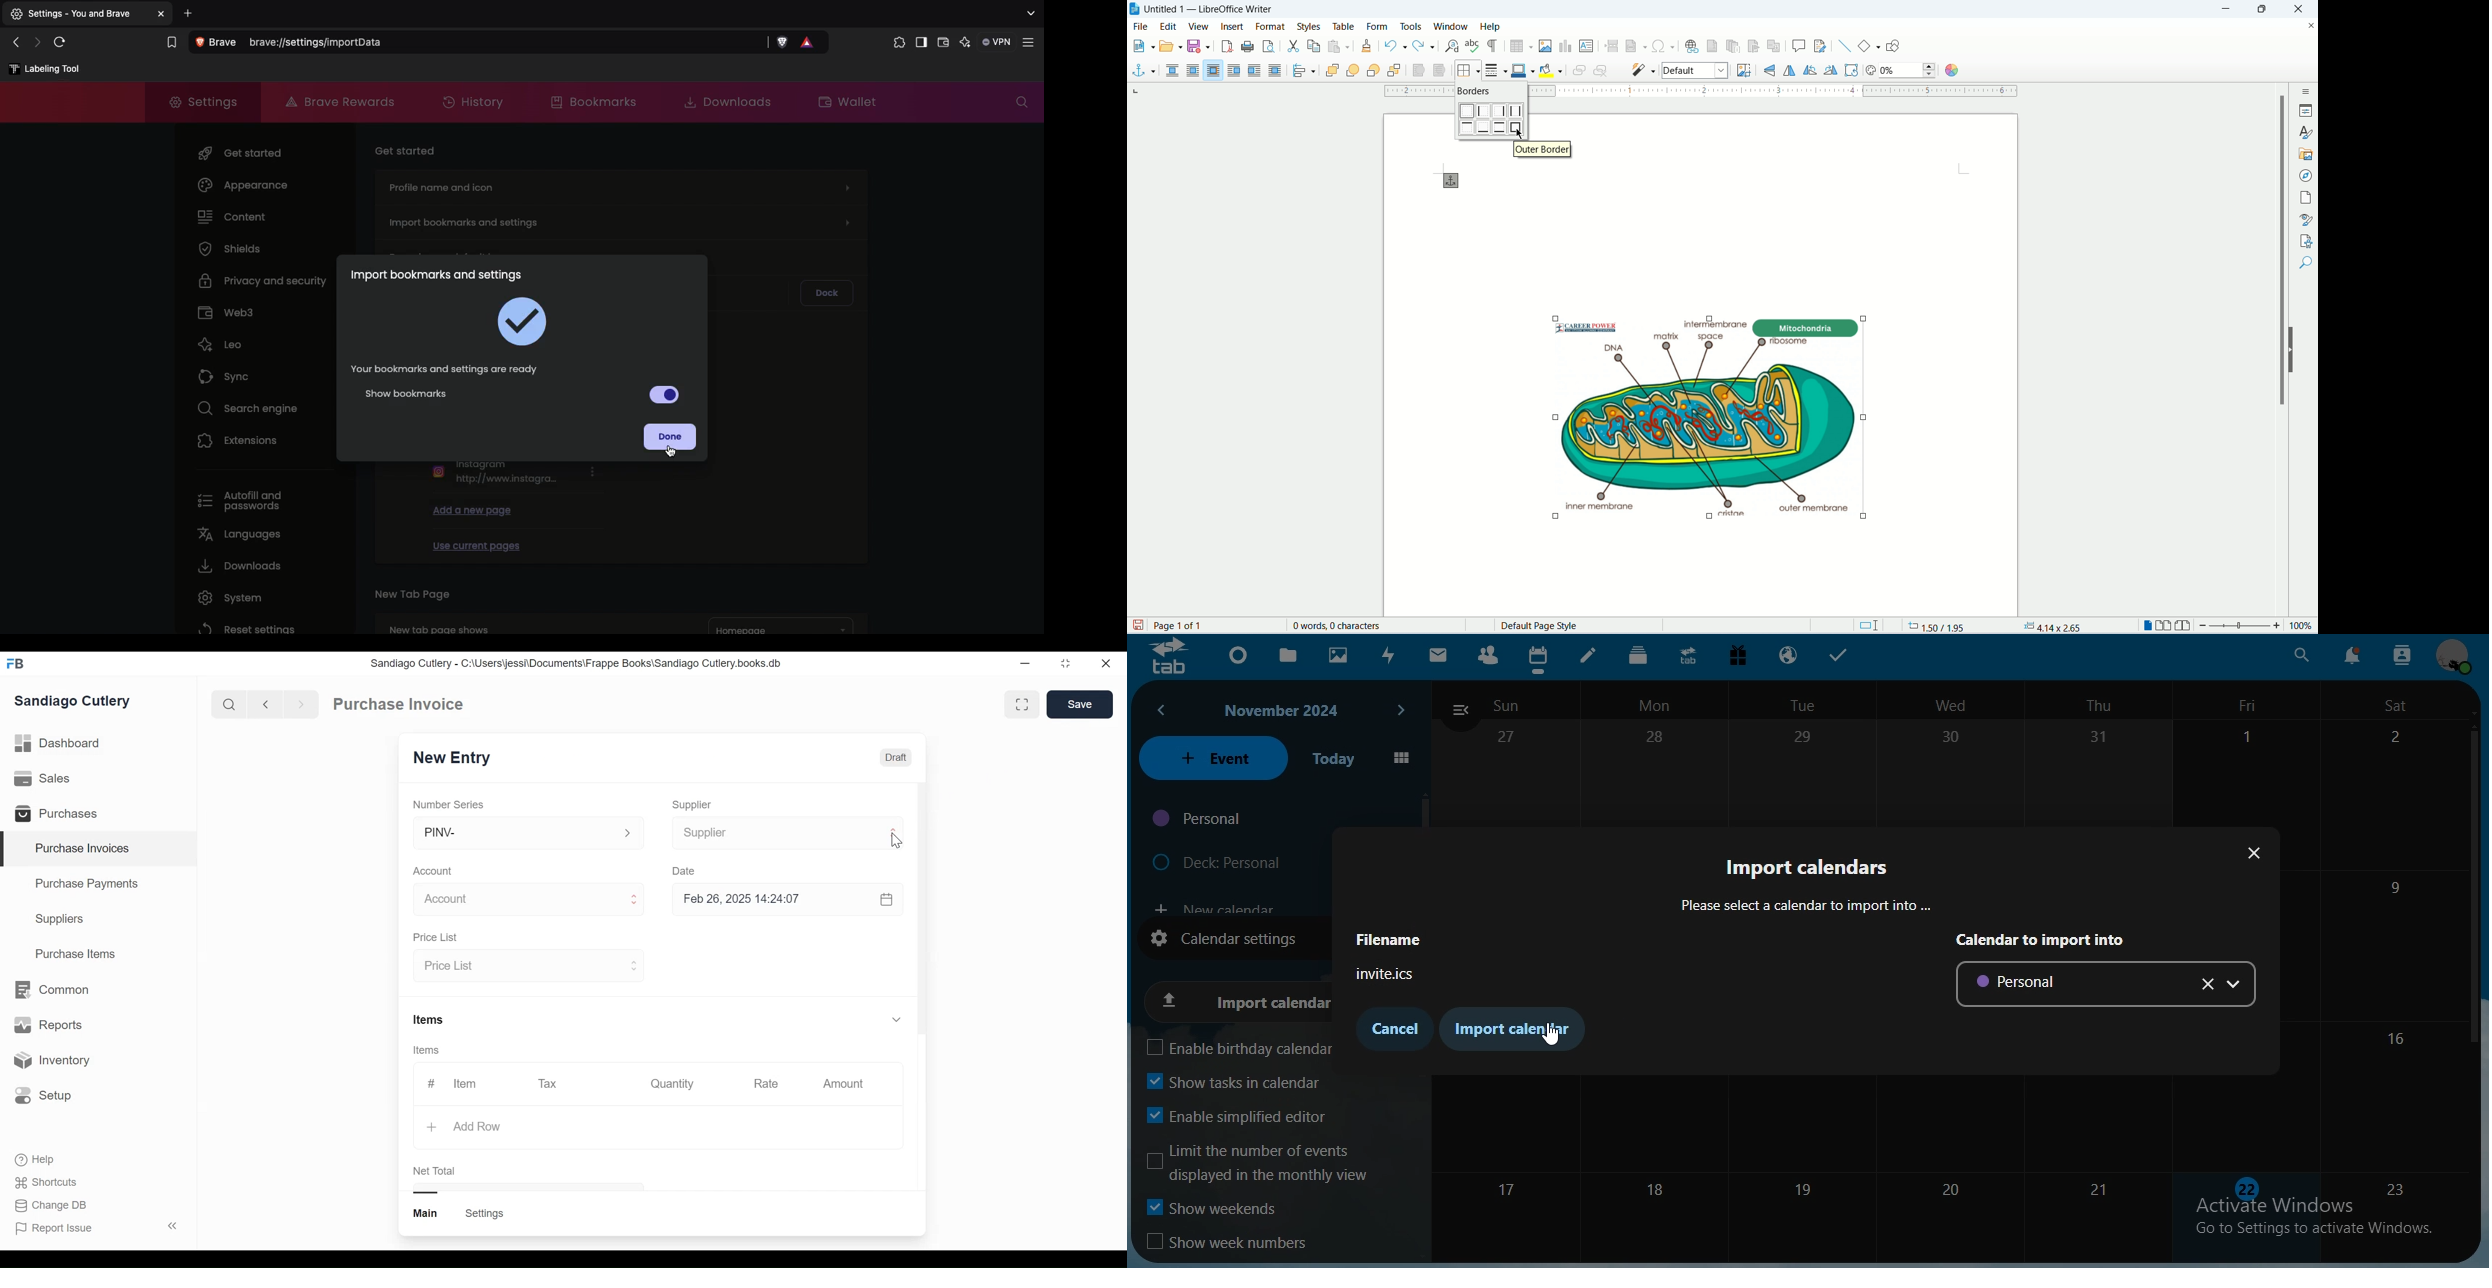  I want to click on Please select a calendar to import into ..., so click(1819, 903).